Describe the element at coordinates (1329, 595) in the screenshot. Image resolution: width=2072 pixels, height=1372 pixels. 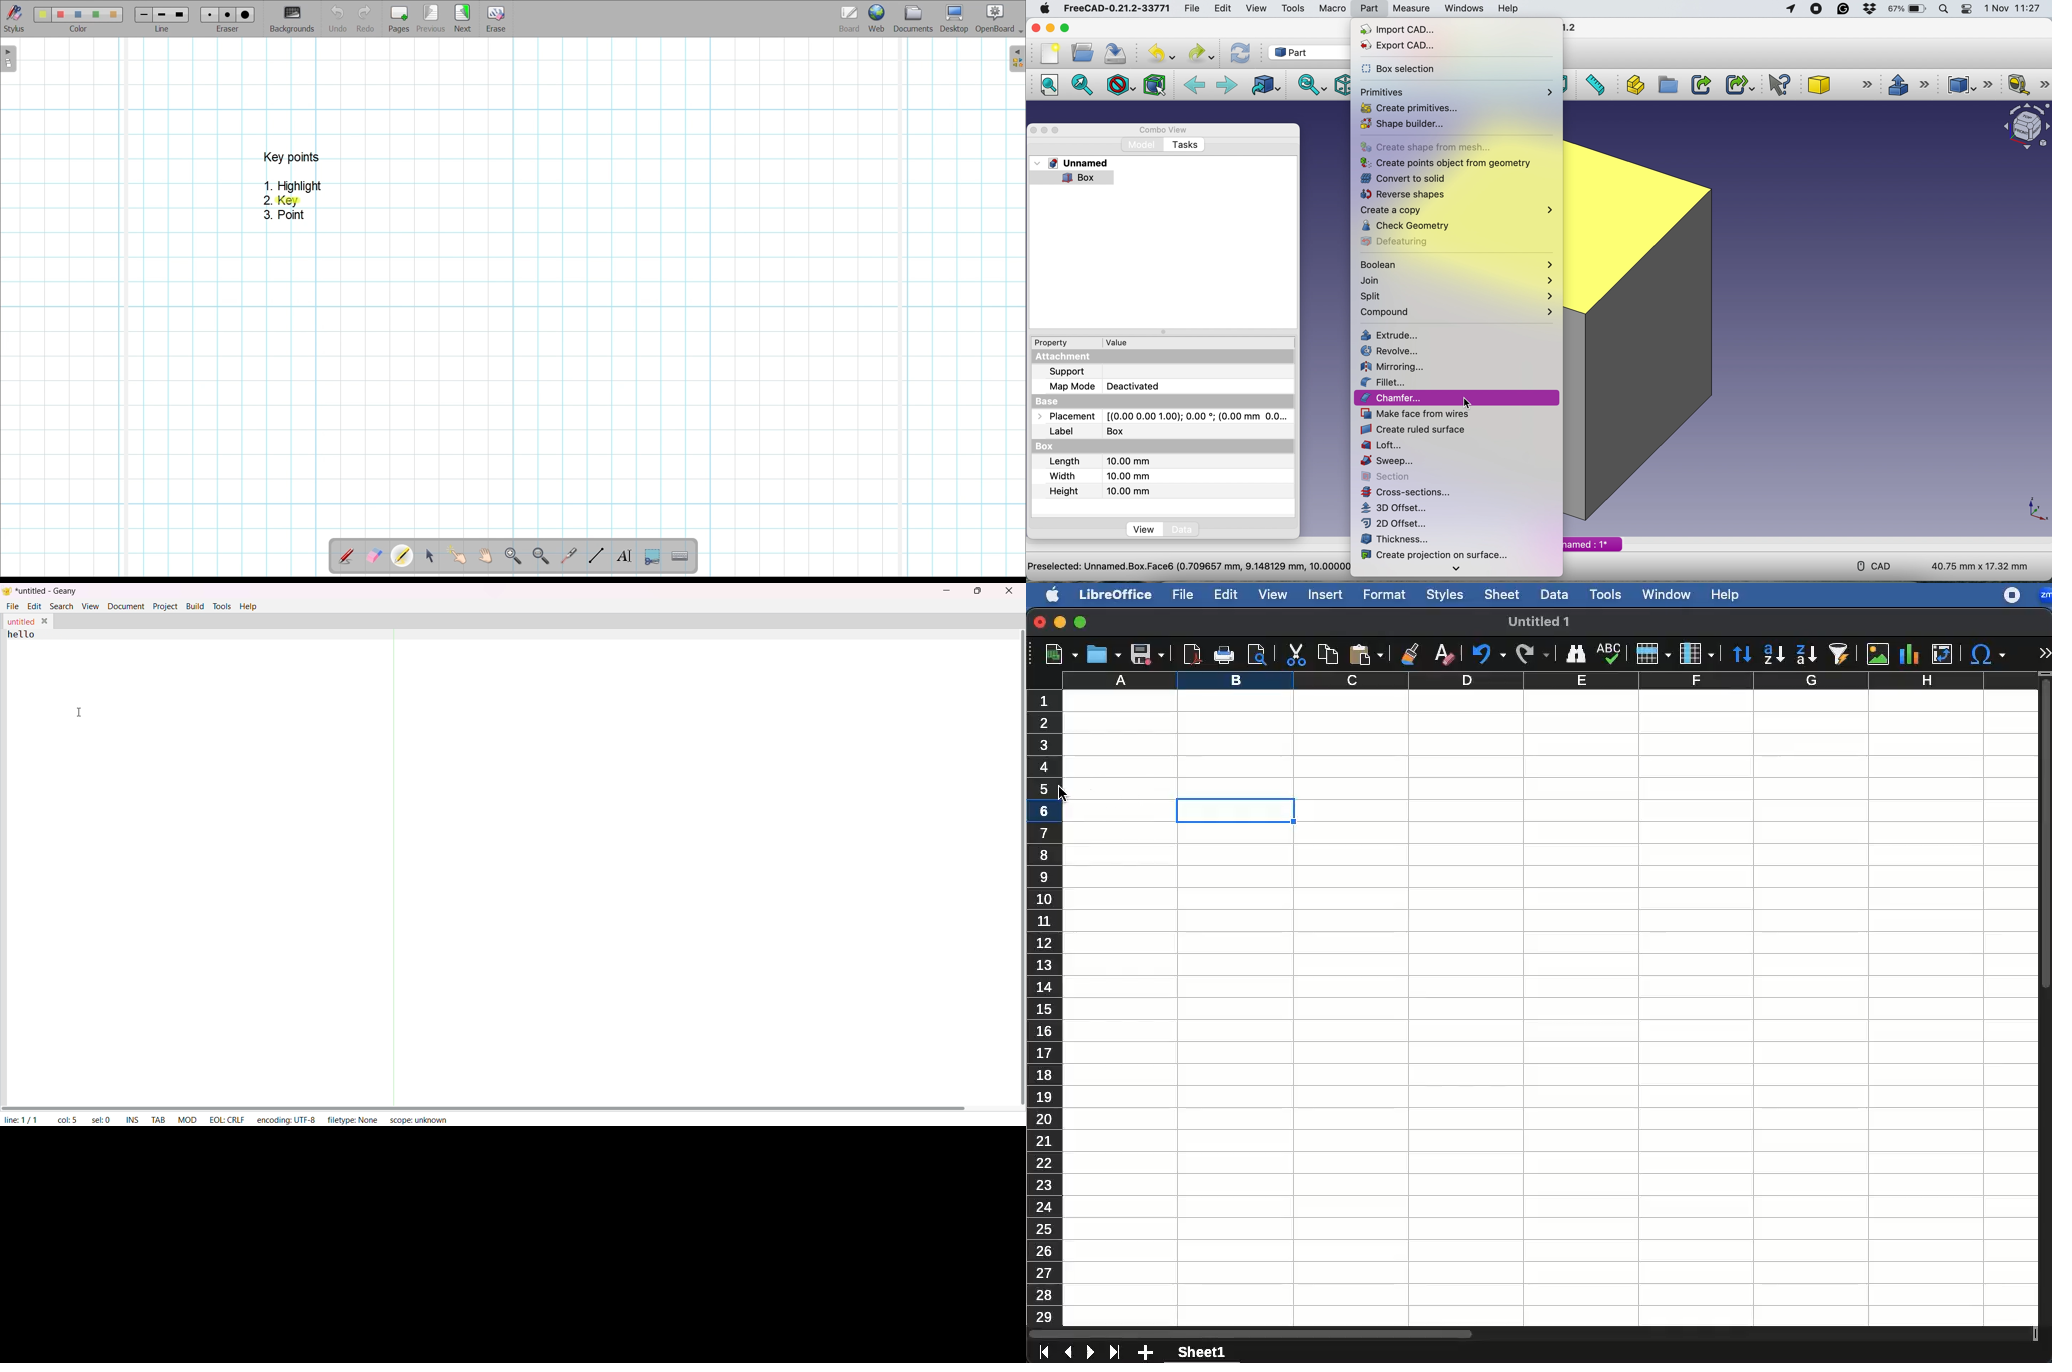
I see `insert` at that location.